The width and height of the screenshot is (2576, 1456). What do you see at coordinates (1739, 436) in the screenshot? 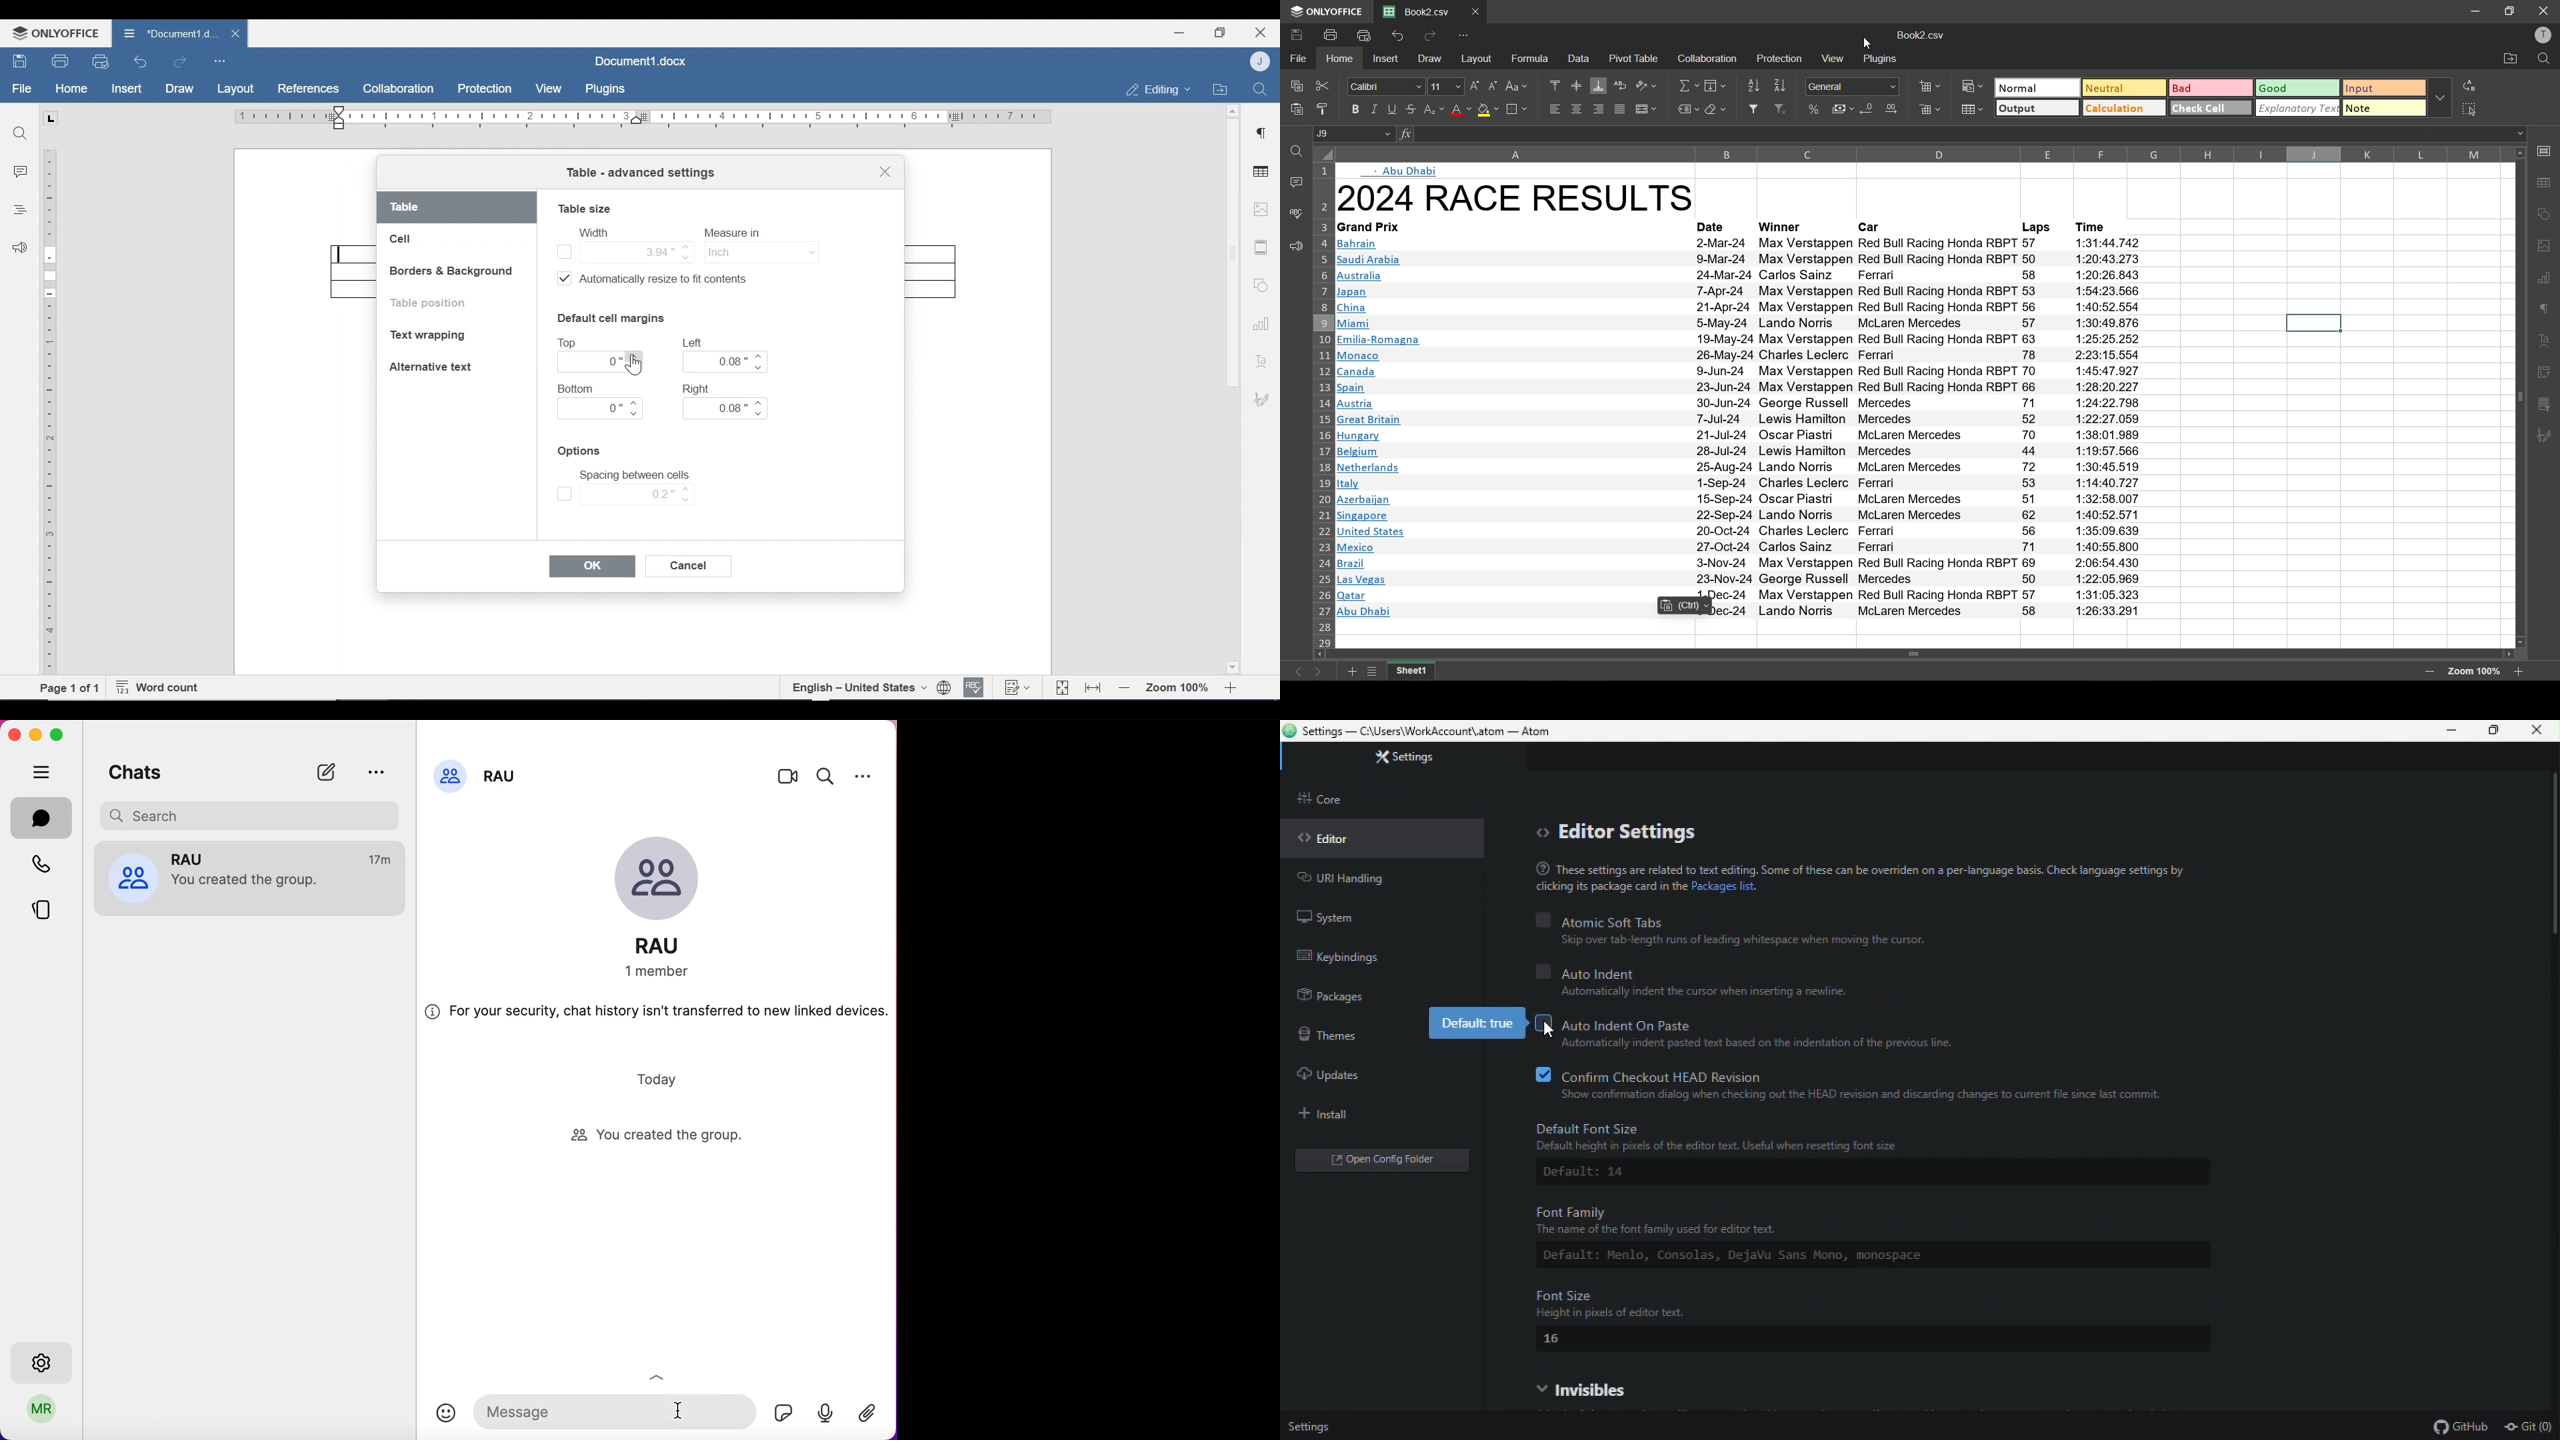
I see `text info` at bounding box center [1739, 436].